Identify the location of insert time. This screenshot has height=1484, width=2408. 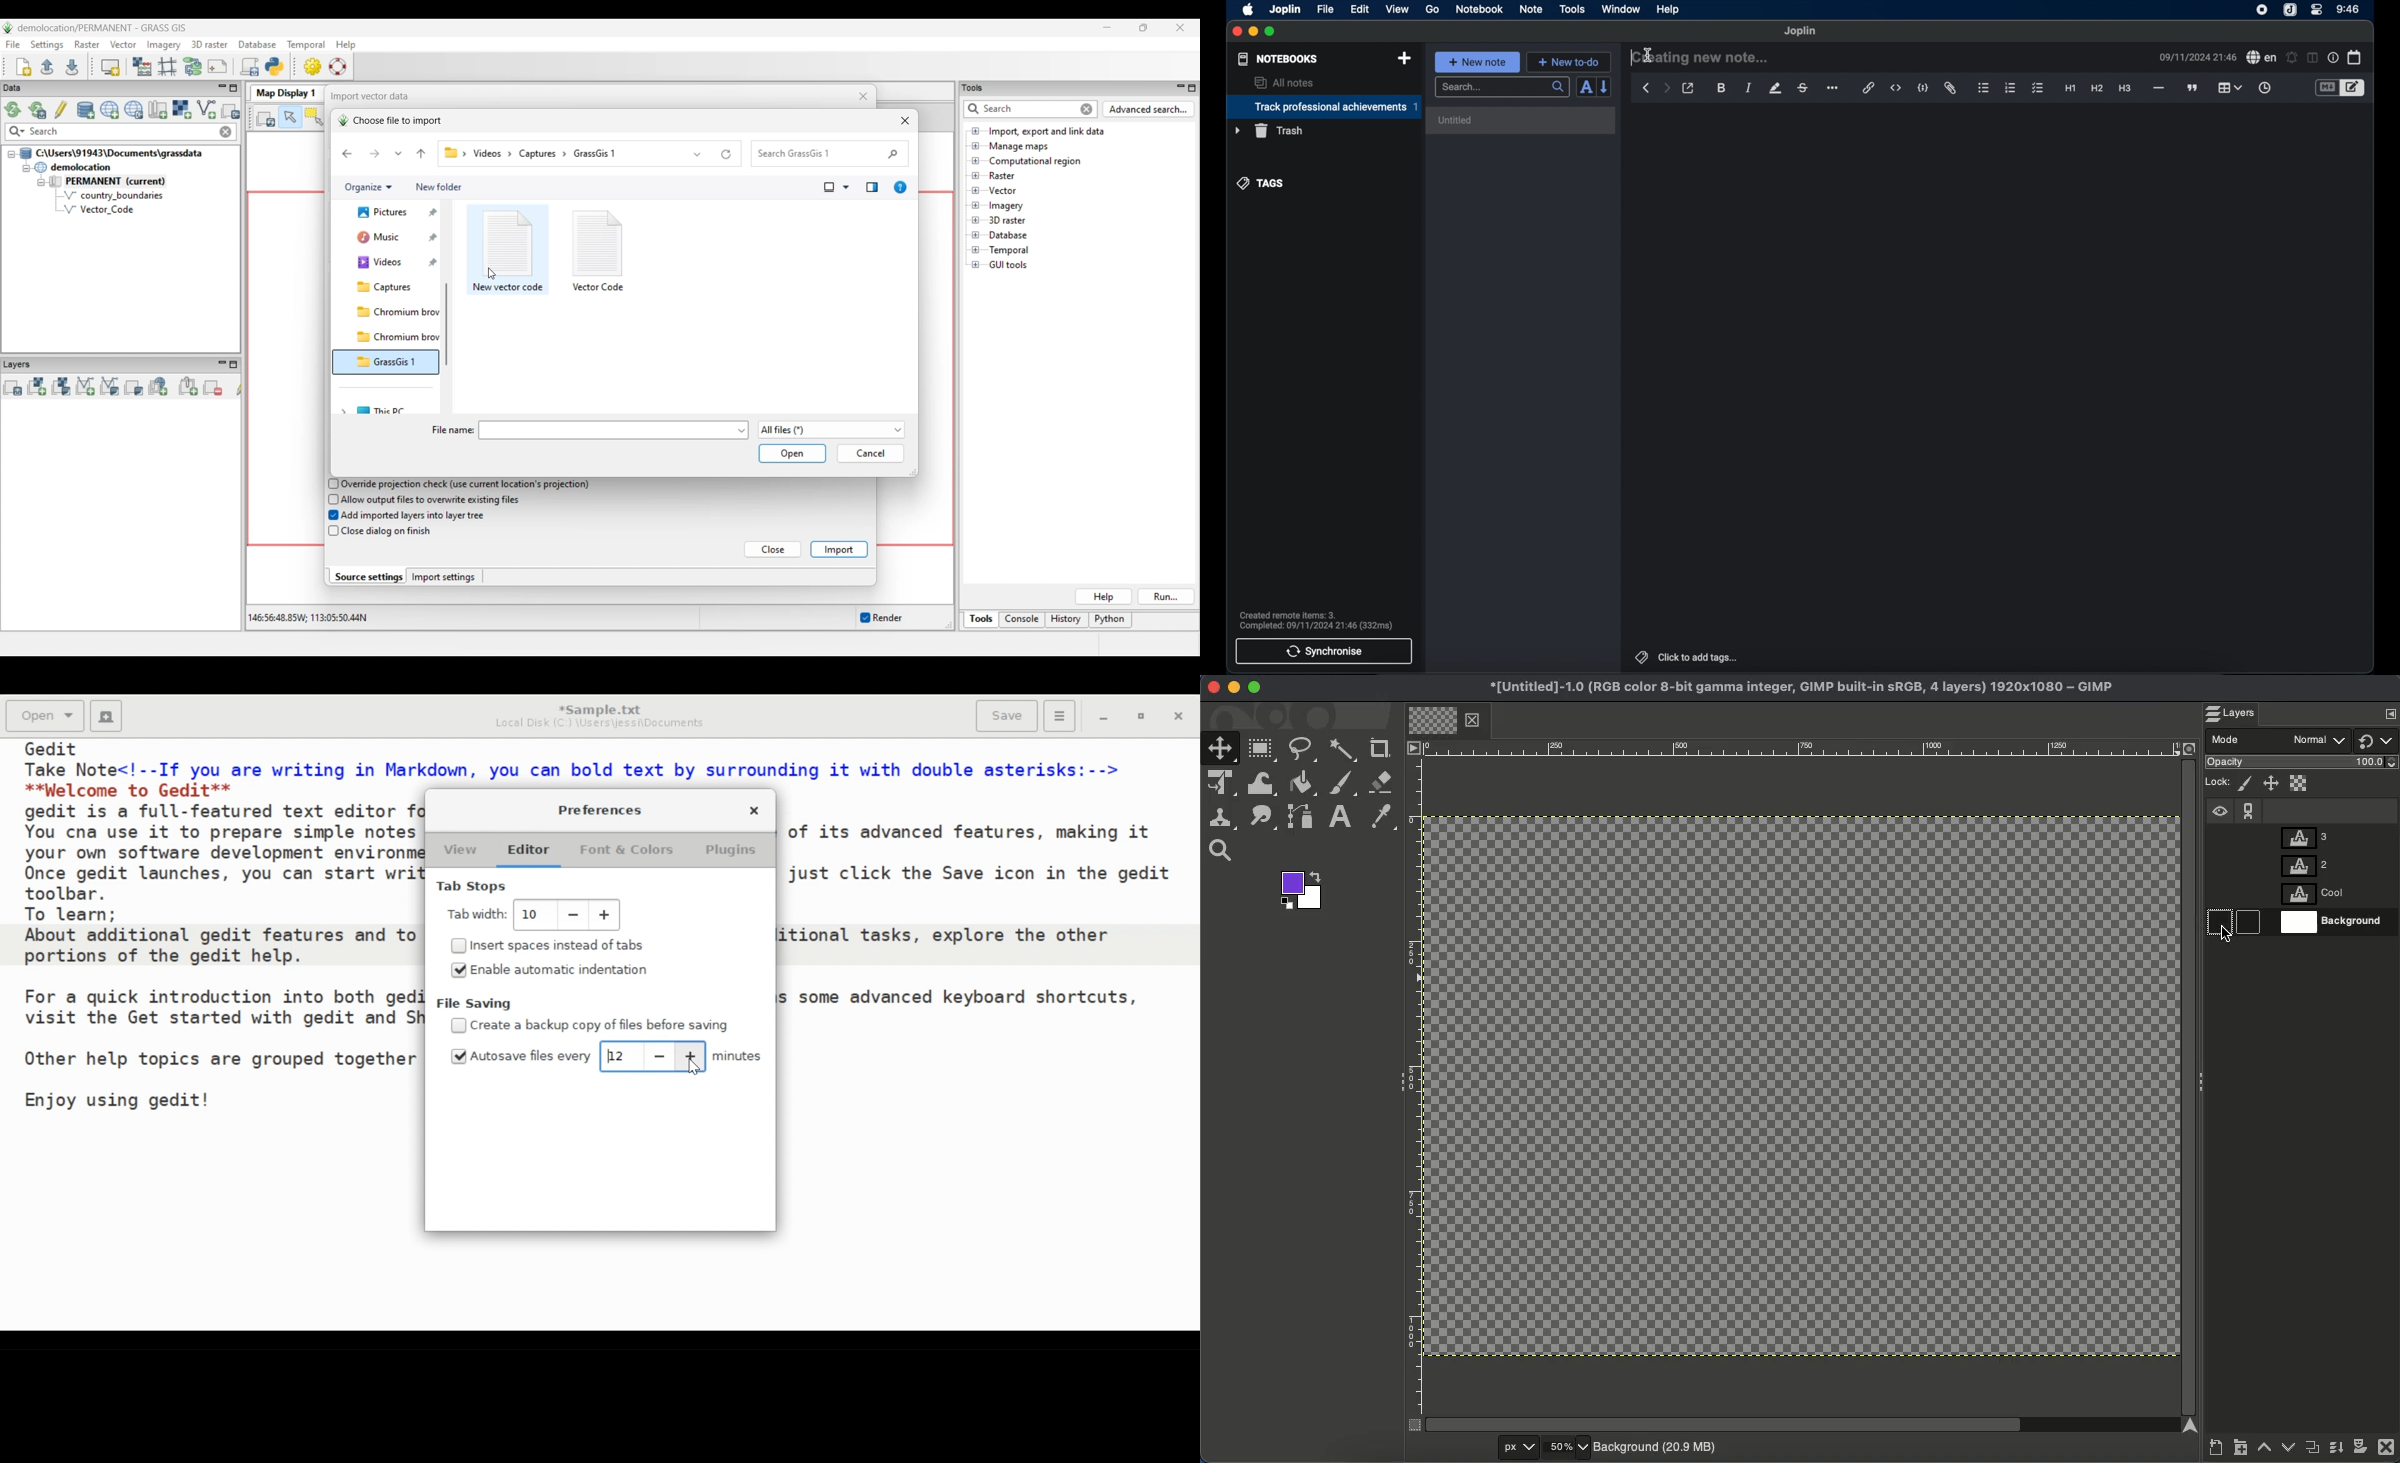
(2264, 88).